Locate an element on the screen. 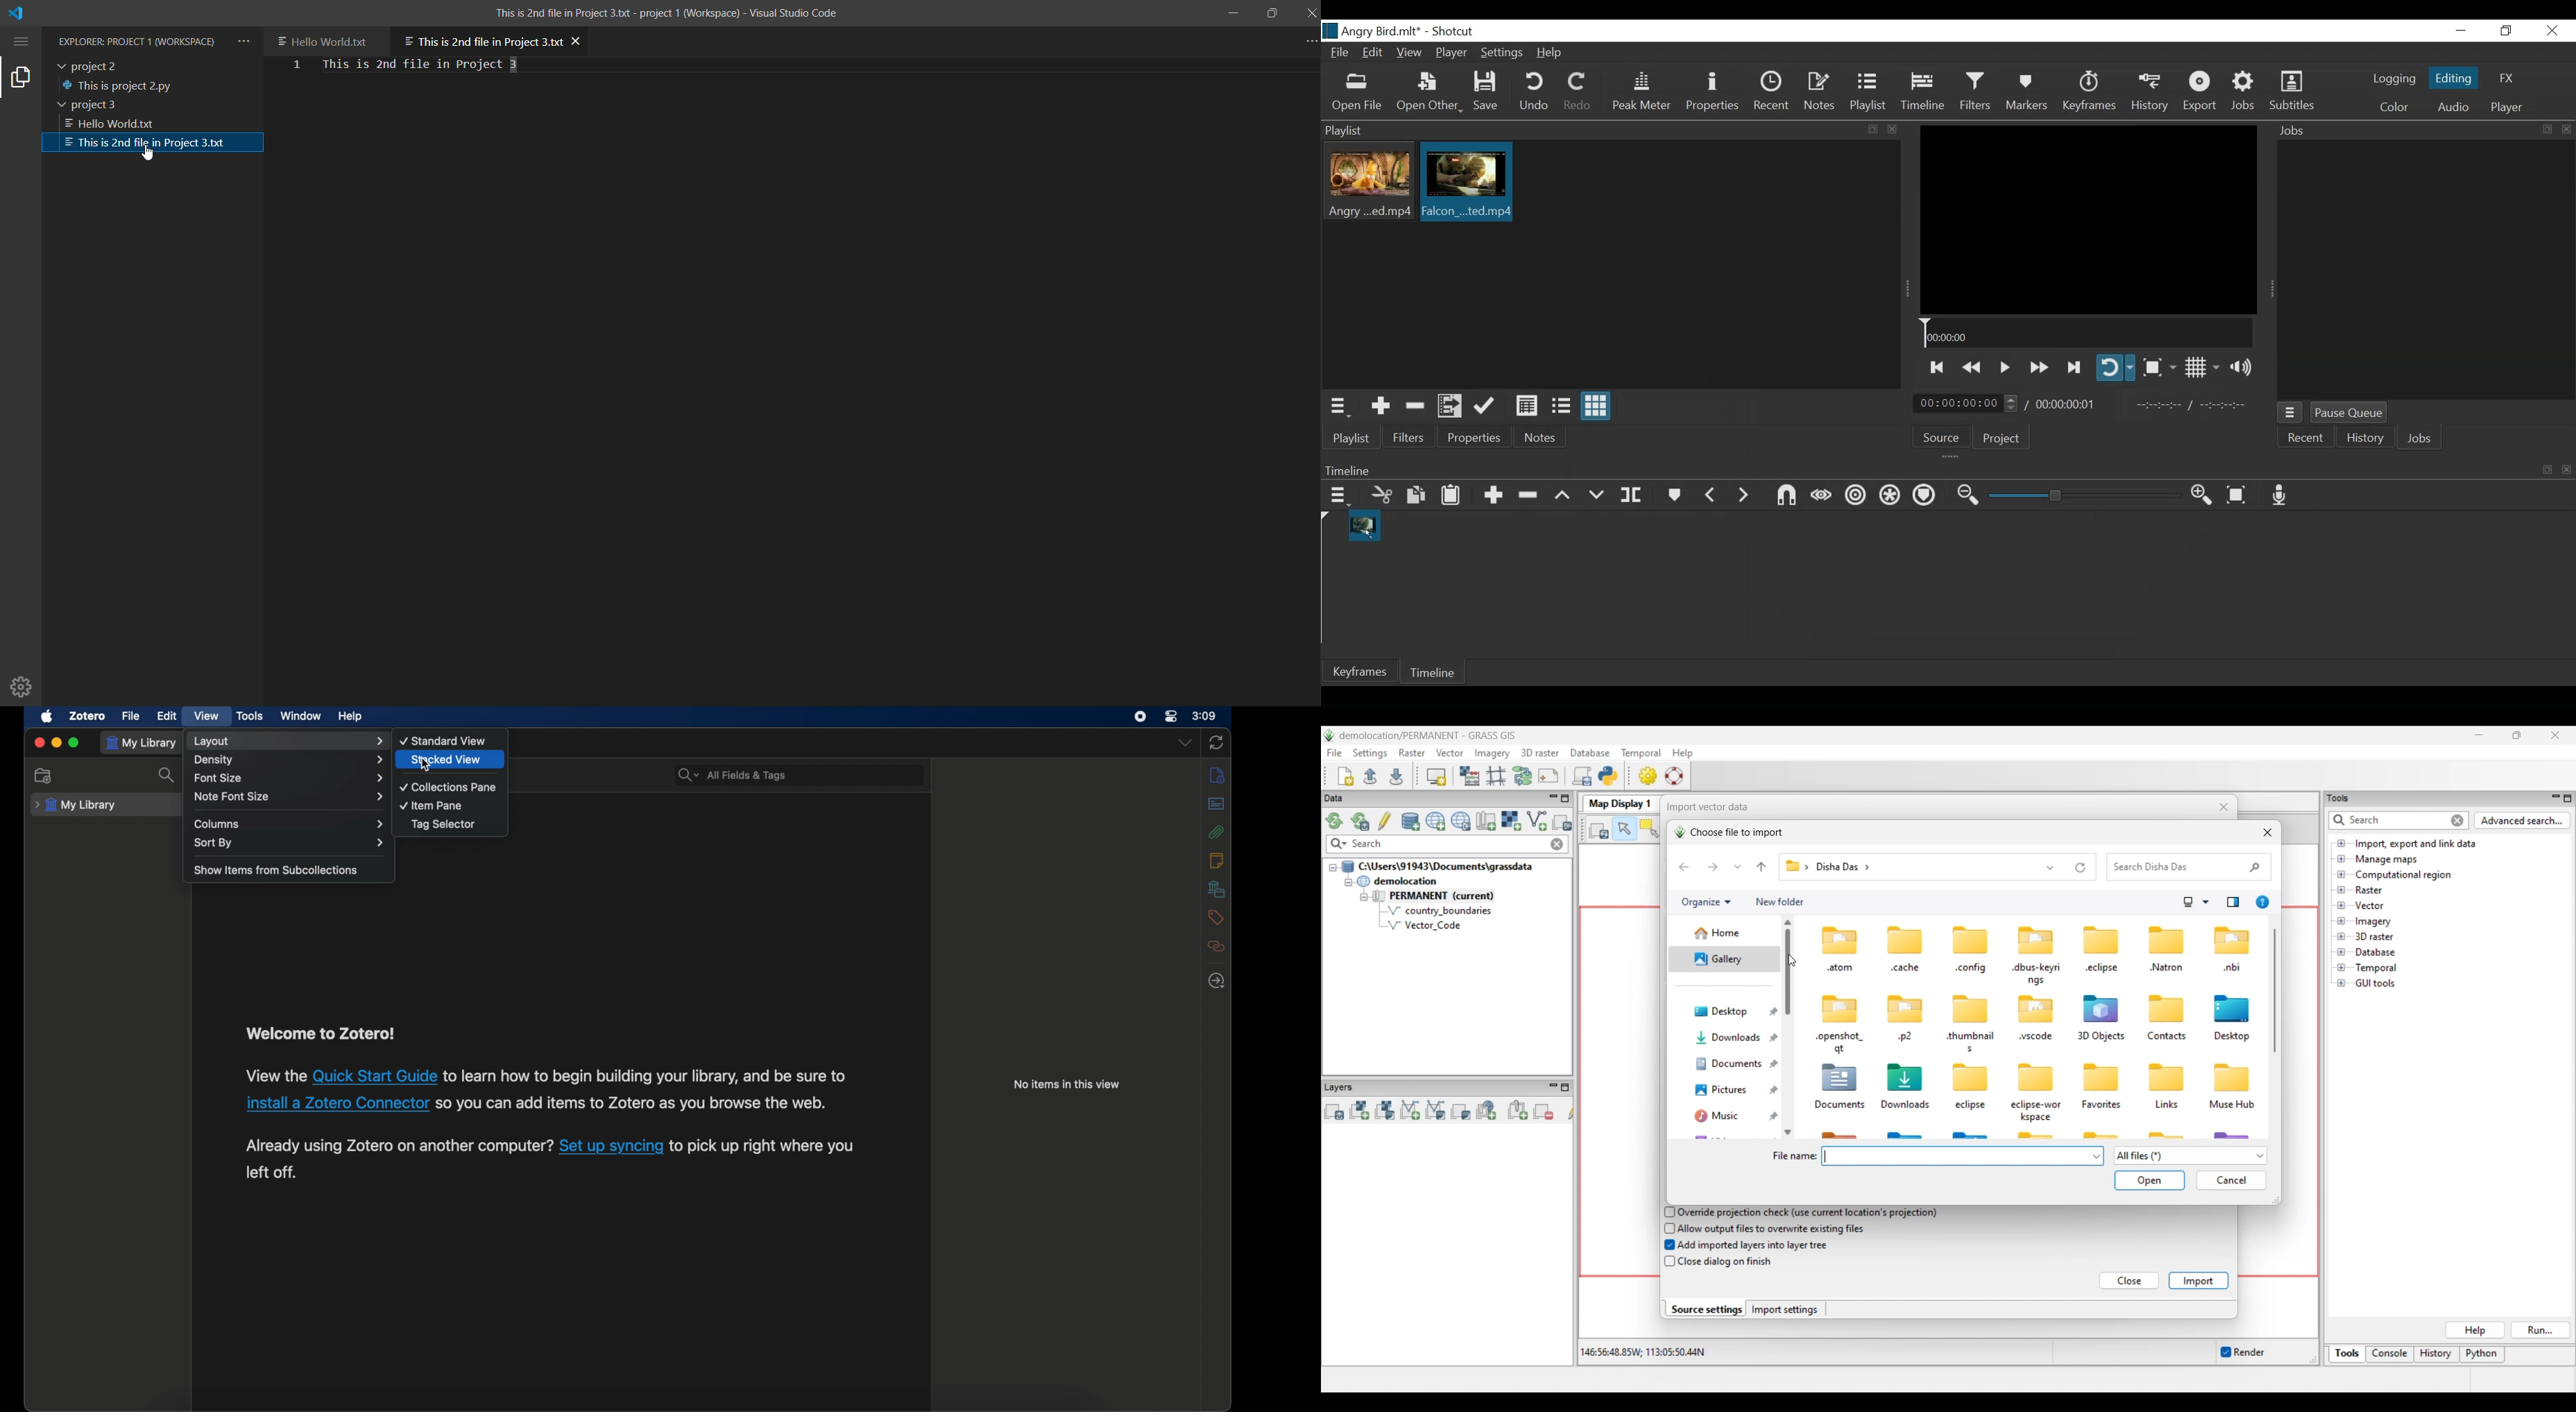 Image resolution: width=2576 pixels, height=1428 pixels. selected file is located at coordinates (153, 145).